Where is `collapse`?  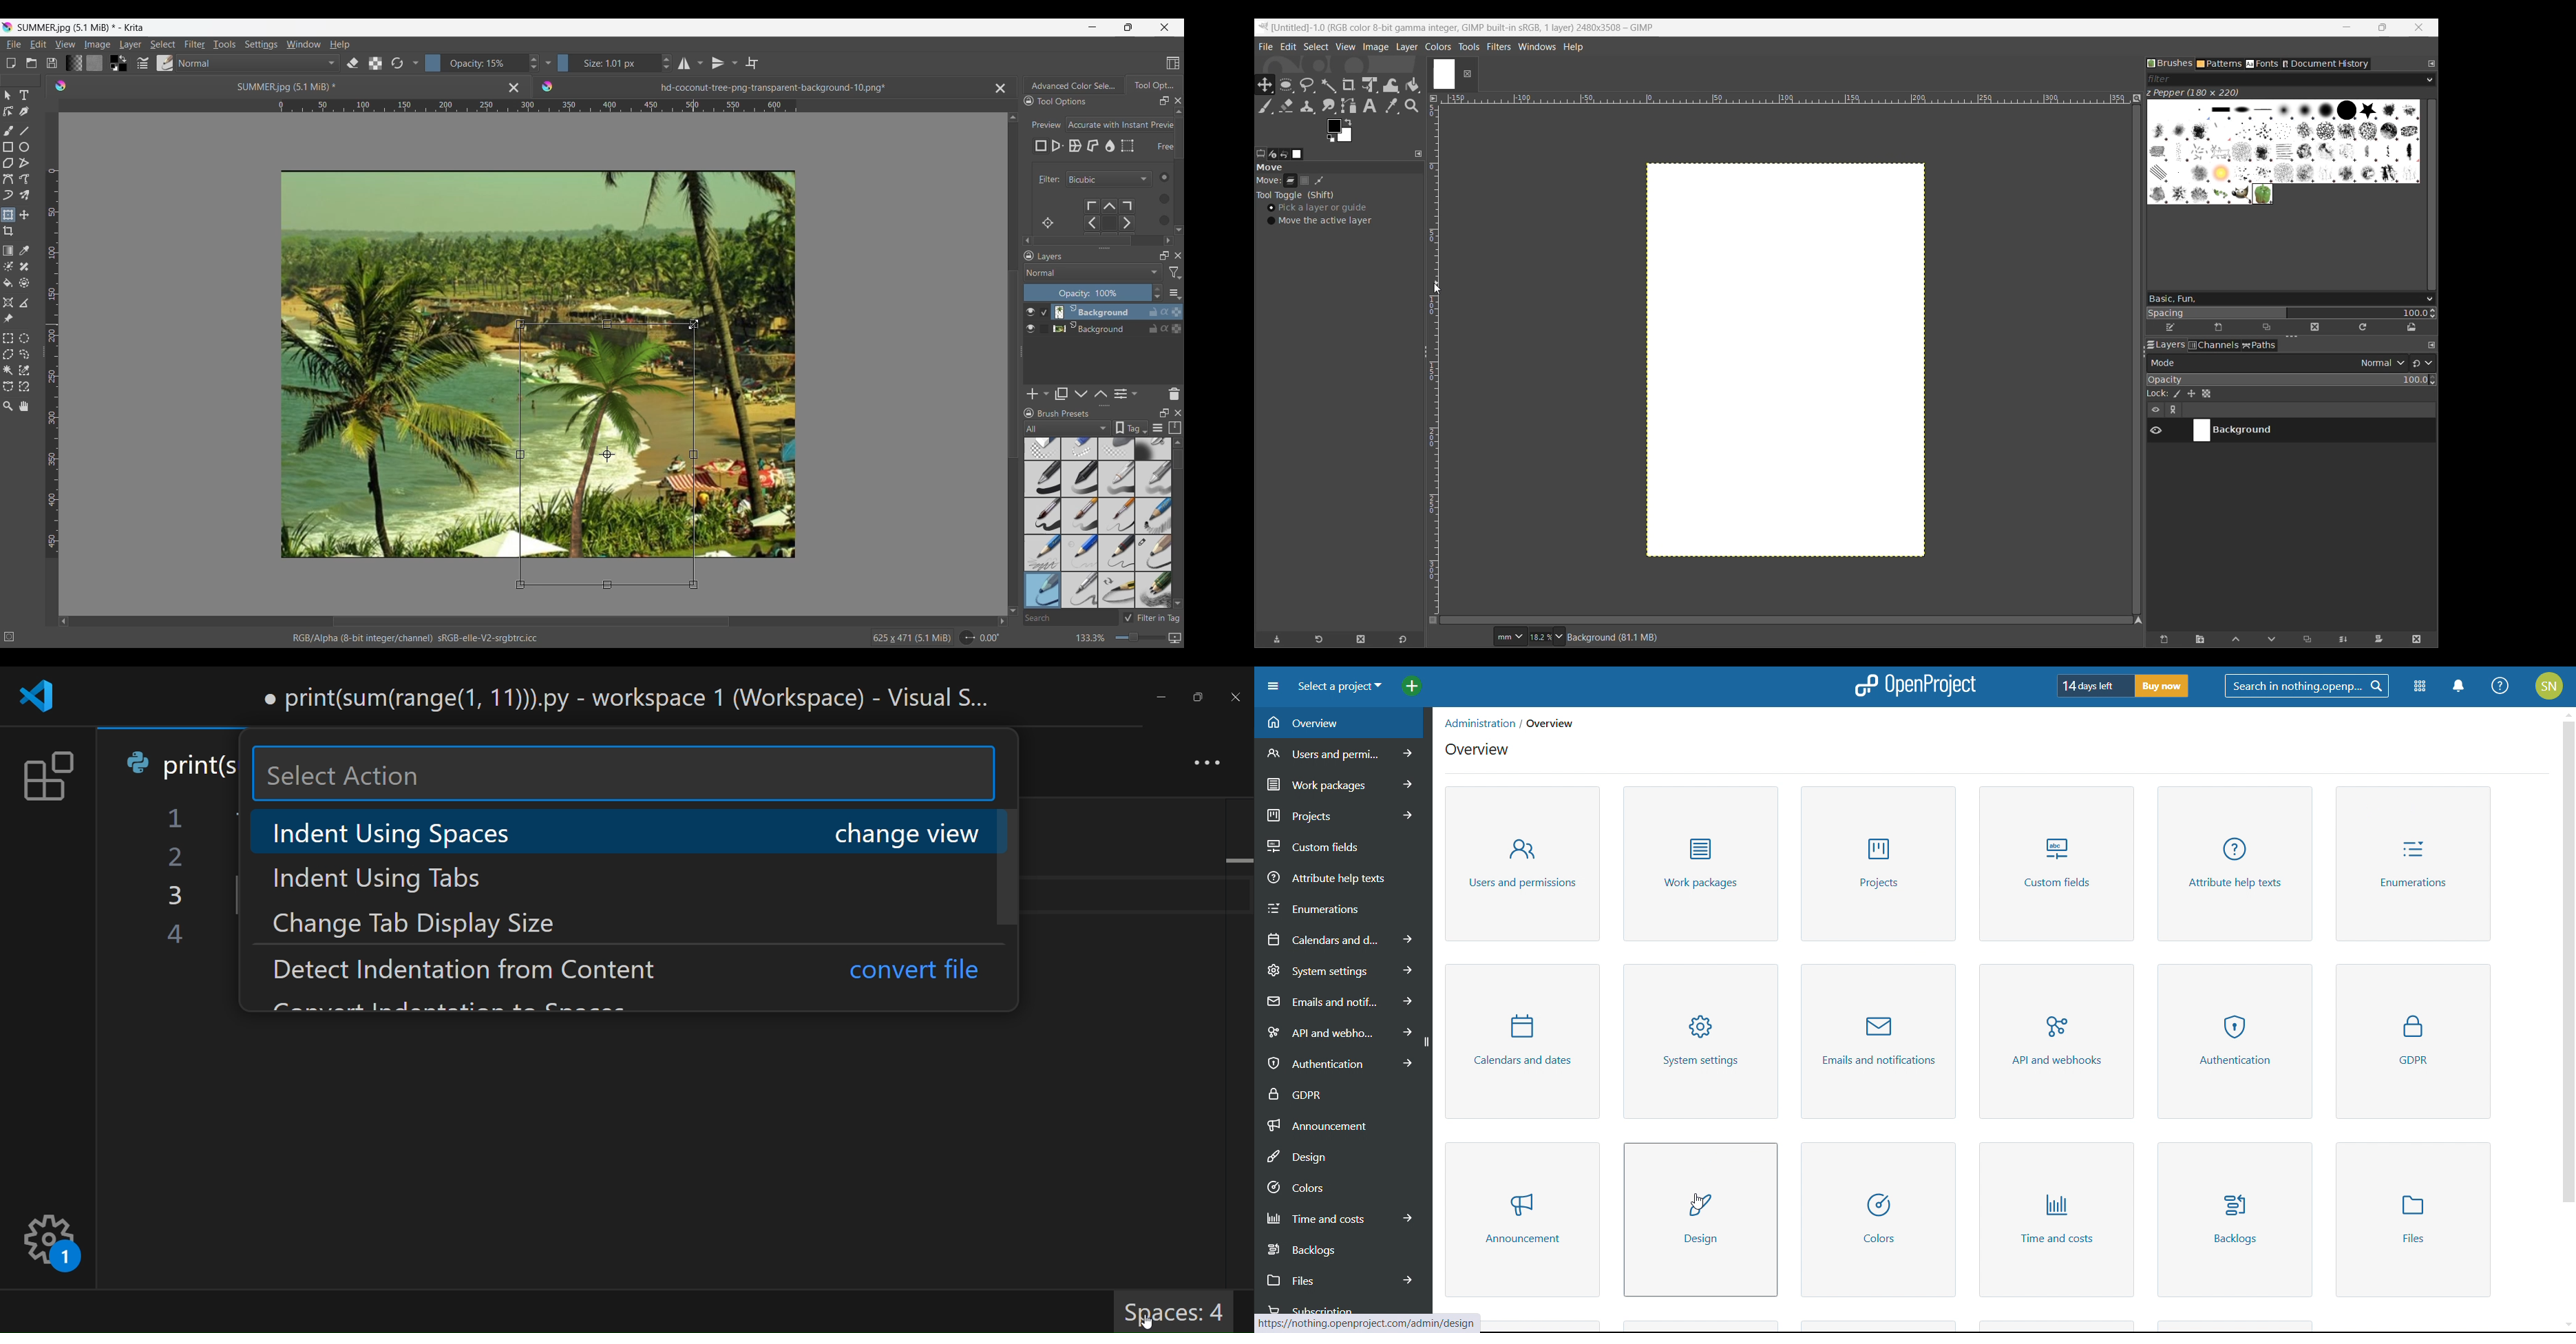
collapse is located at coordinates (1426, 1042).